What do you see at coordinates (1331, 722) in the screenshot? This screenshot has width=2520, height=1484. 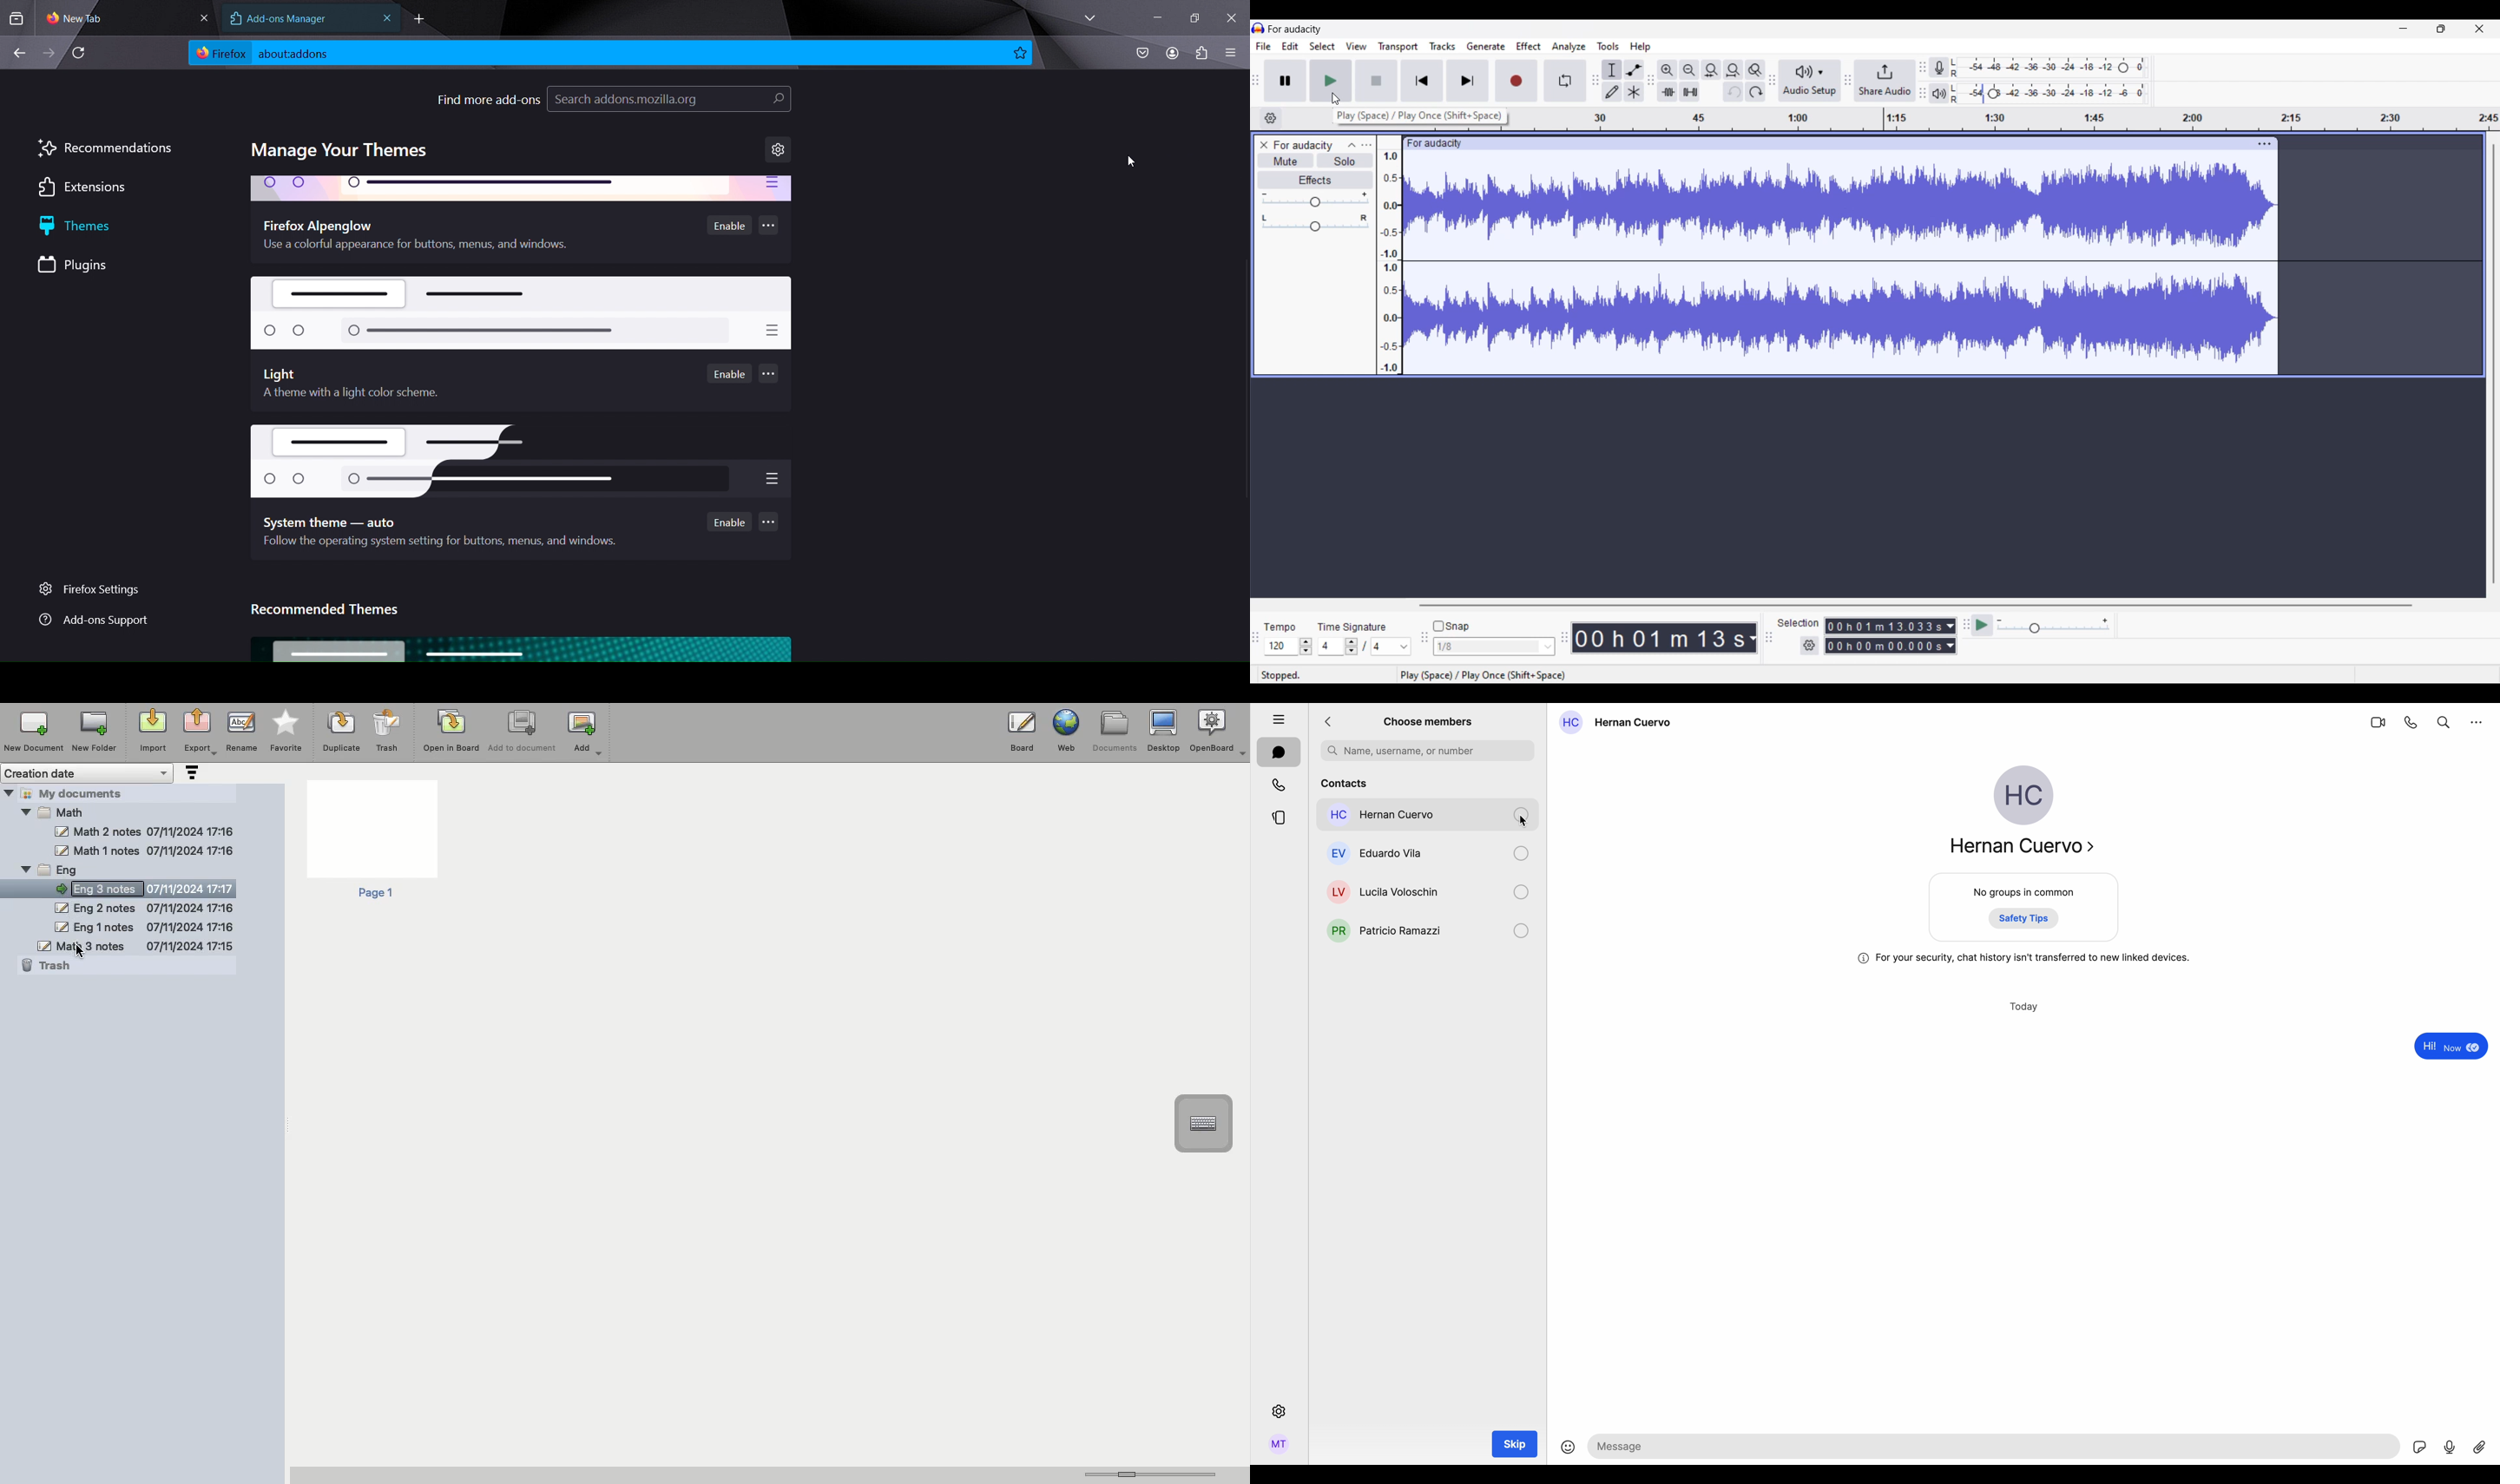 I see `arrow` at bounding box center [1331, 722].